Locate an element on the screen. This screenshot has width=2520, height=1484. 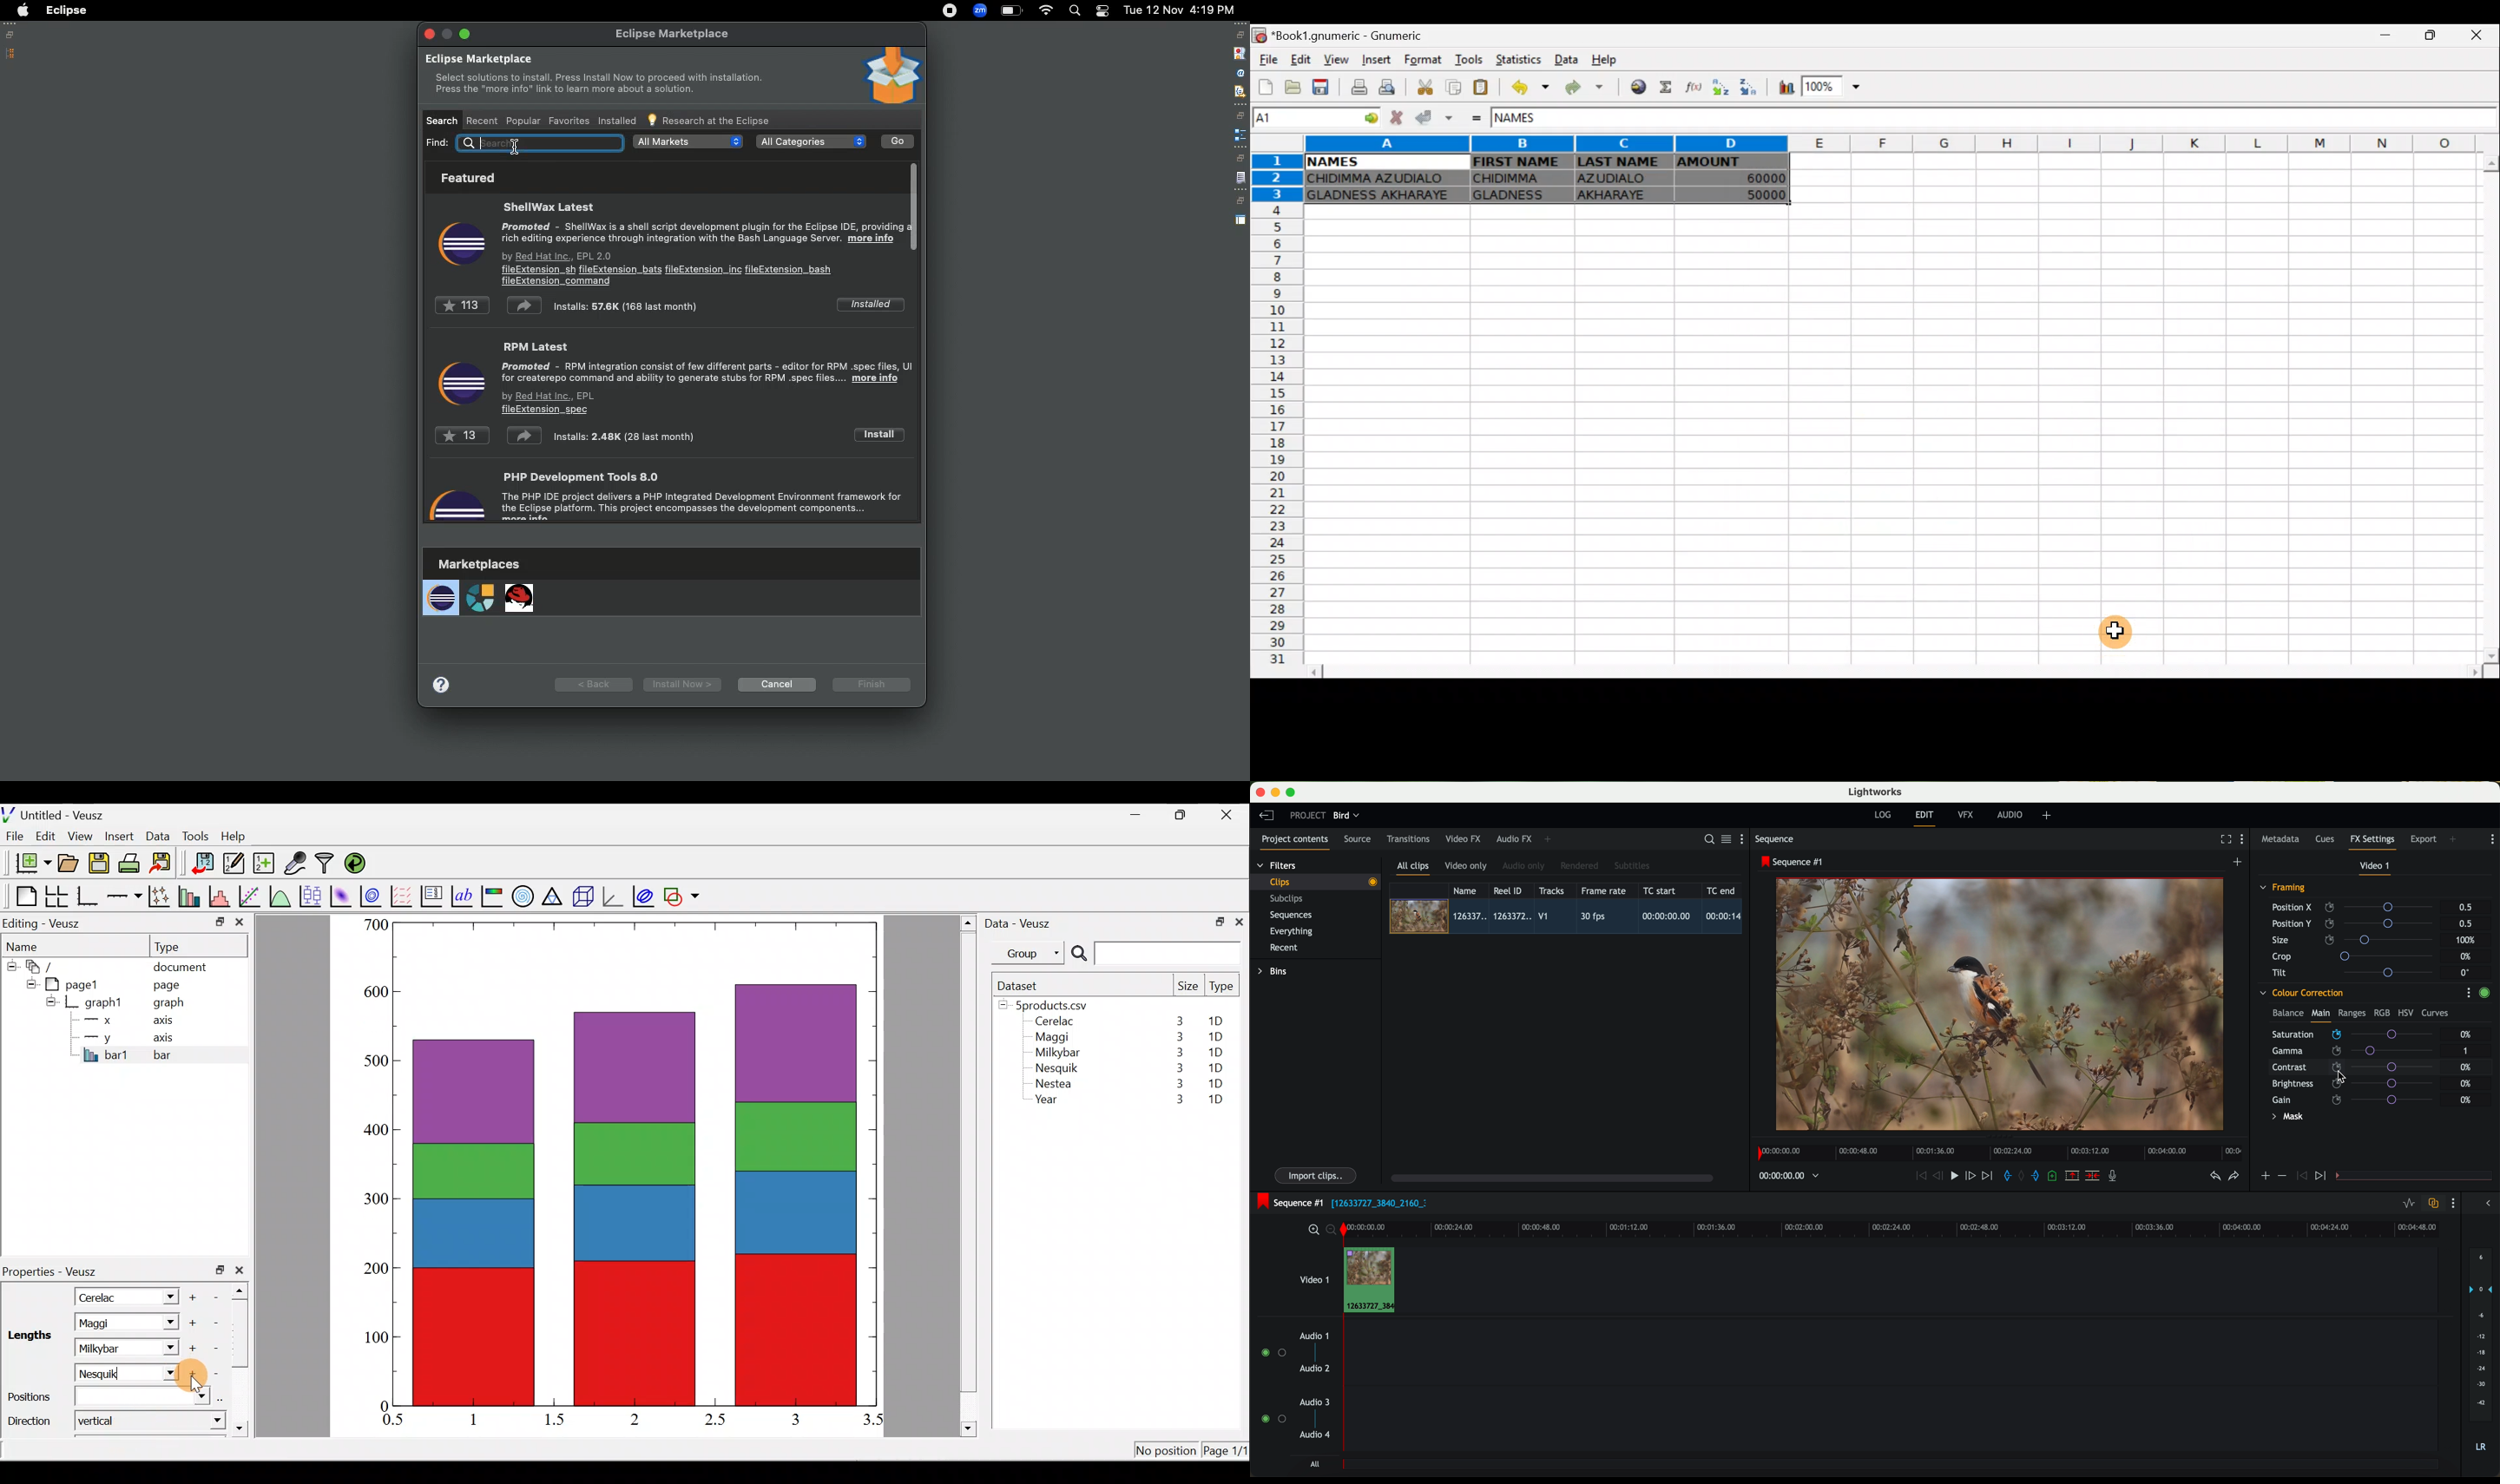
Tools is located at coordinates (1471, 61).